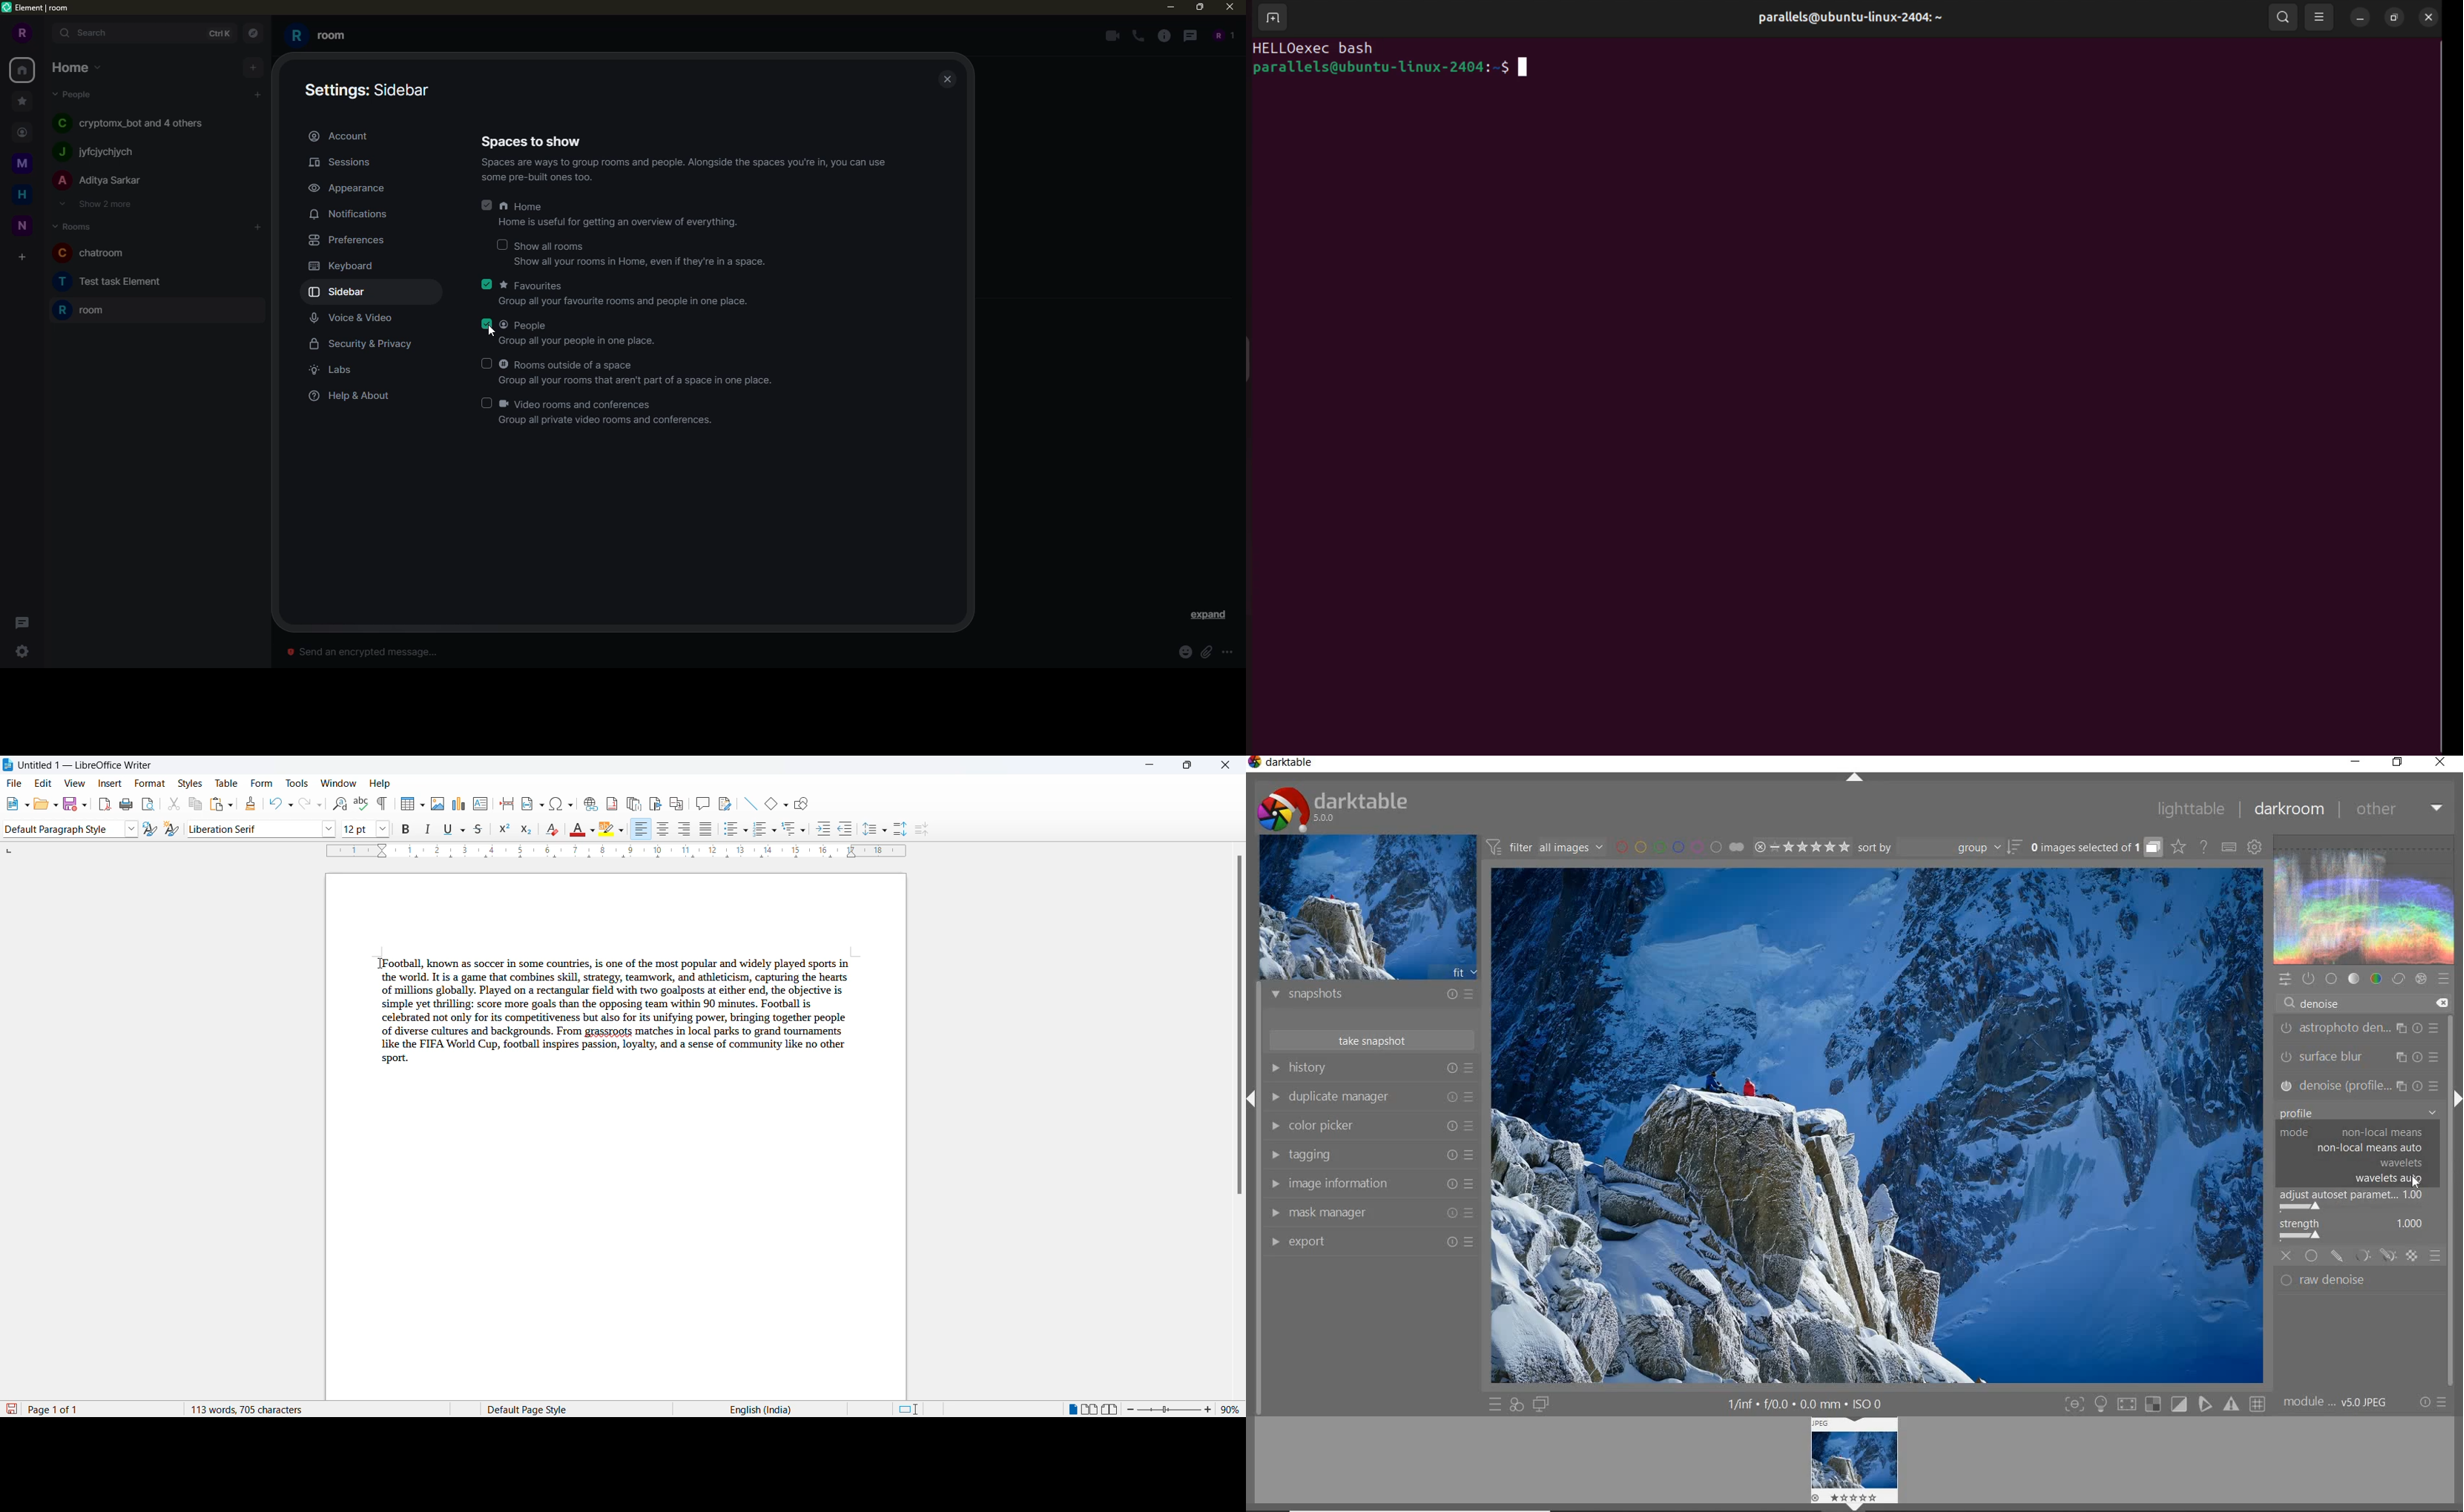 This screenshot has height=1512, width=2464. Describe the element at coordinates (347, 240) in the screenshot. I see `preferences` at that location.